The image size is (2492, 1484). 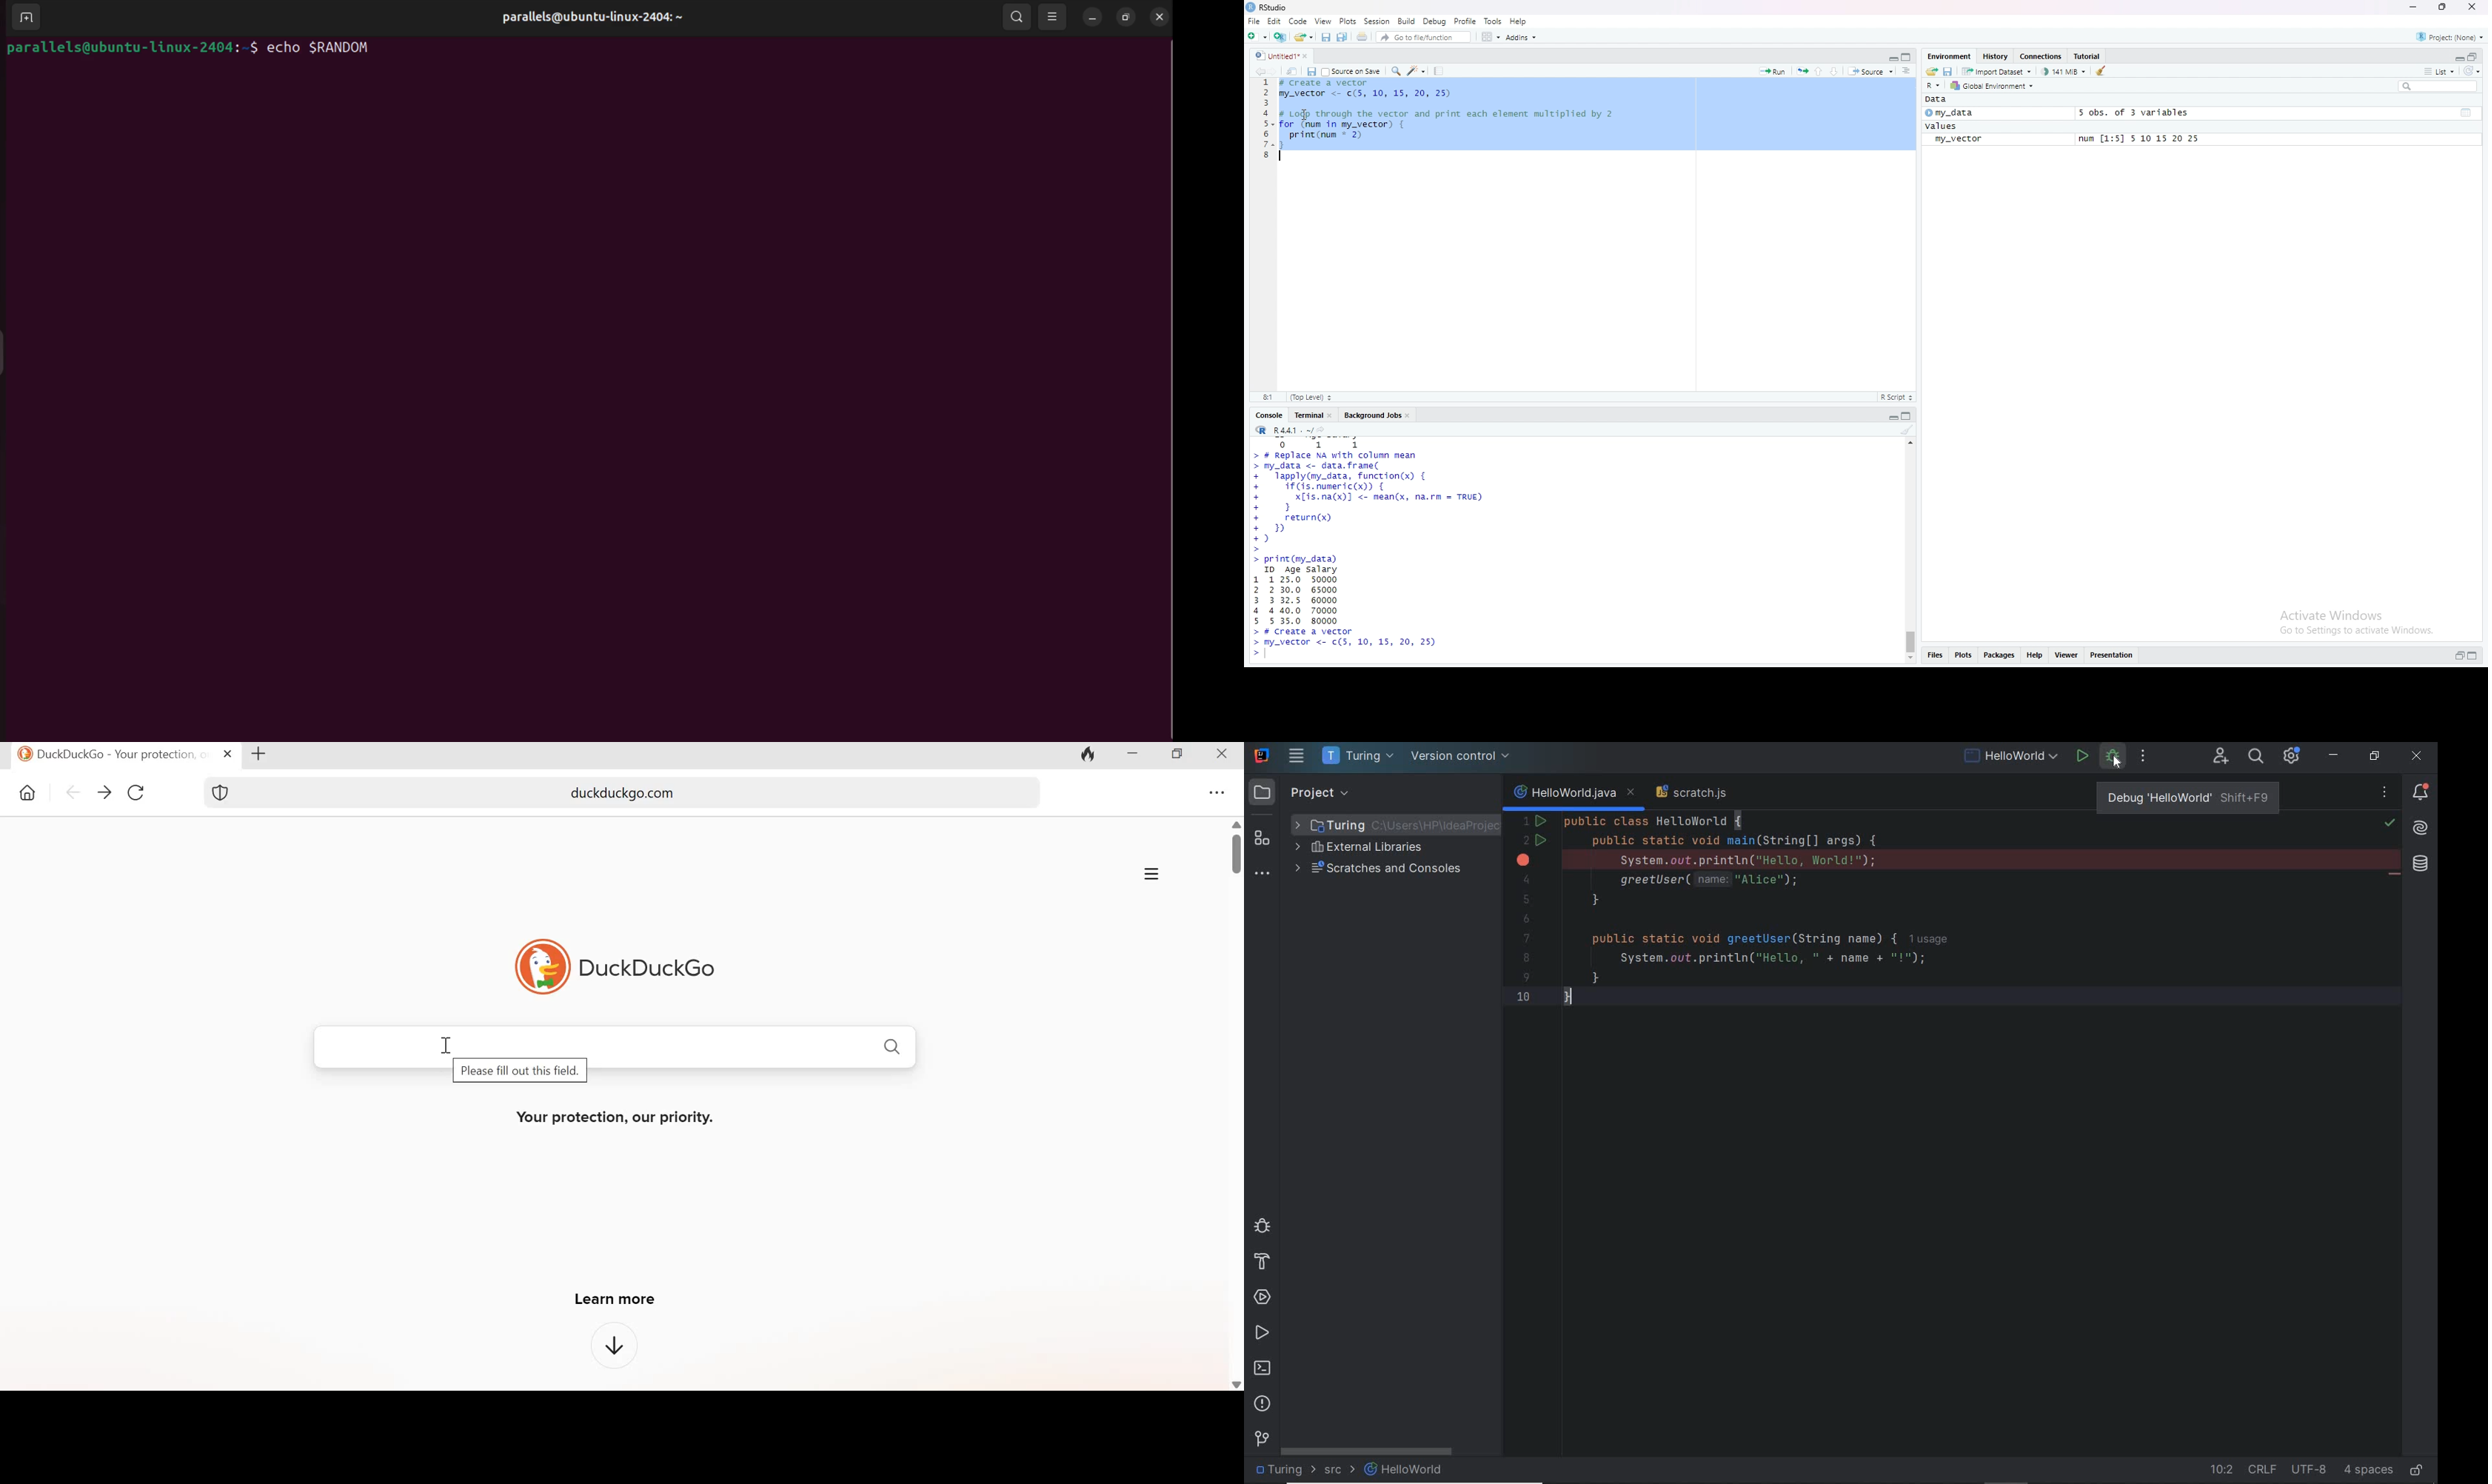 What do you see at coordinates (1281, 156) in the screenshot?
I see `text cursor` at bounding box center [1281, 156].